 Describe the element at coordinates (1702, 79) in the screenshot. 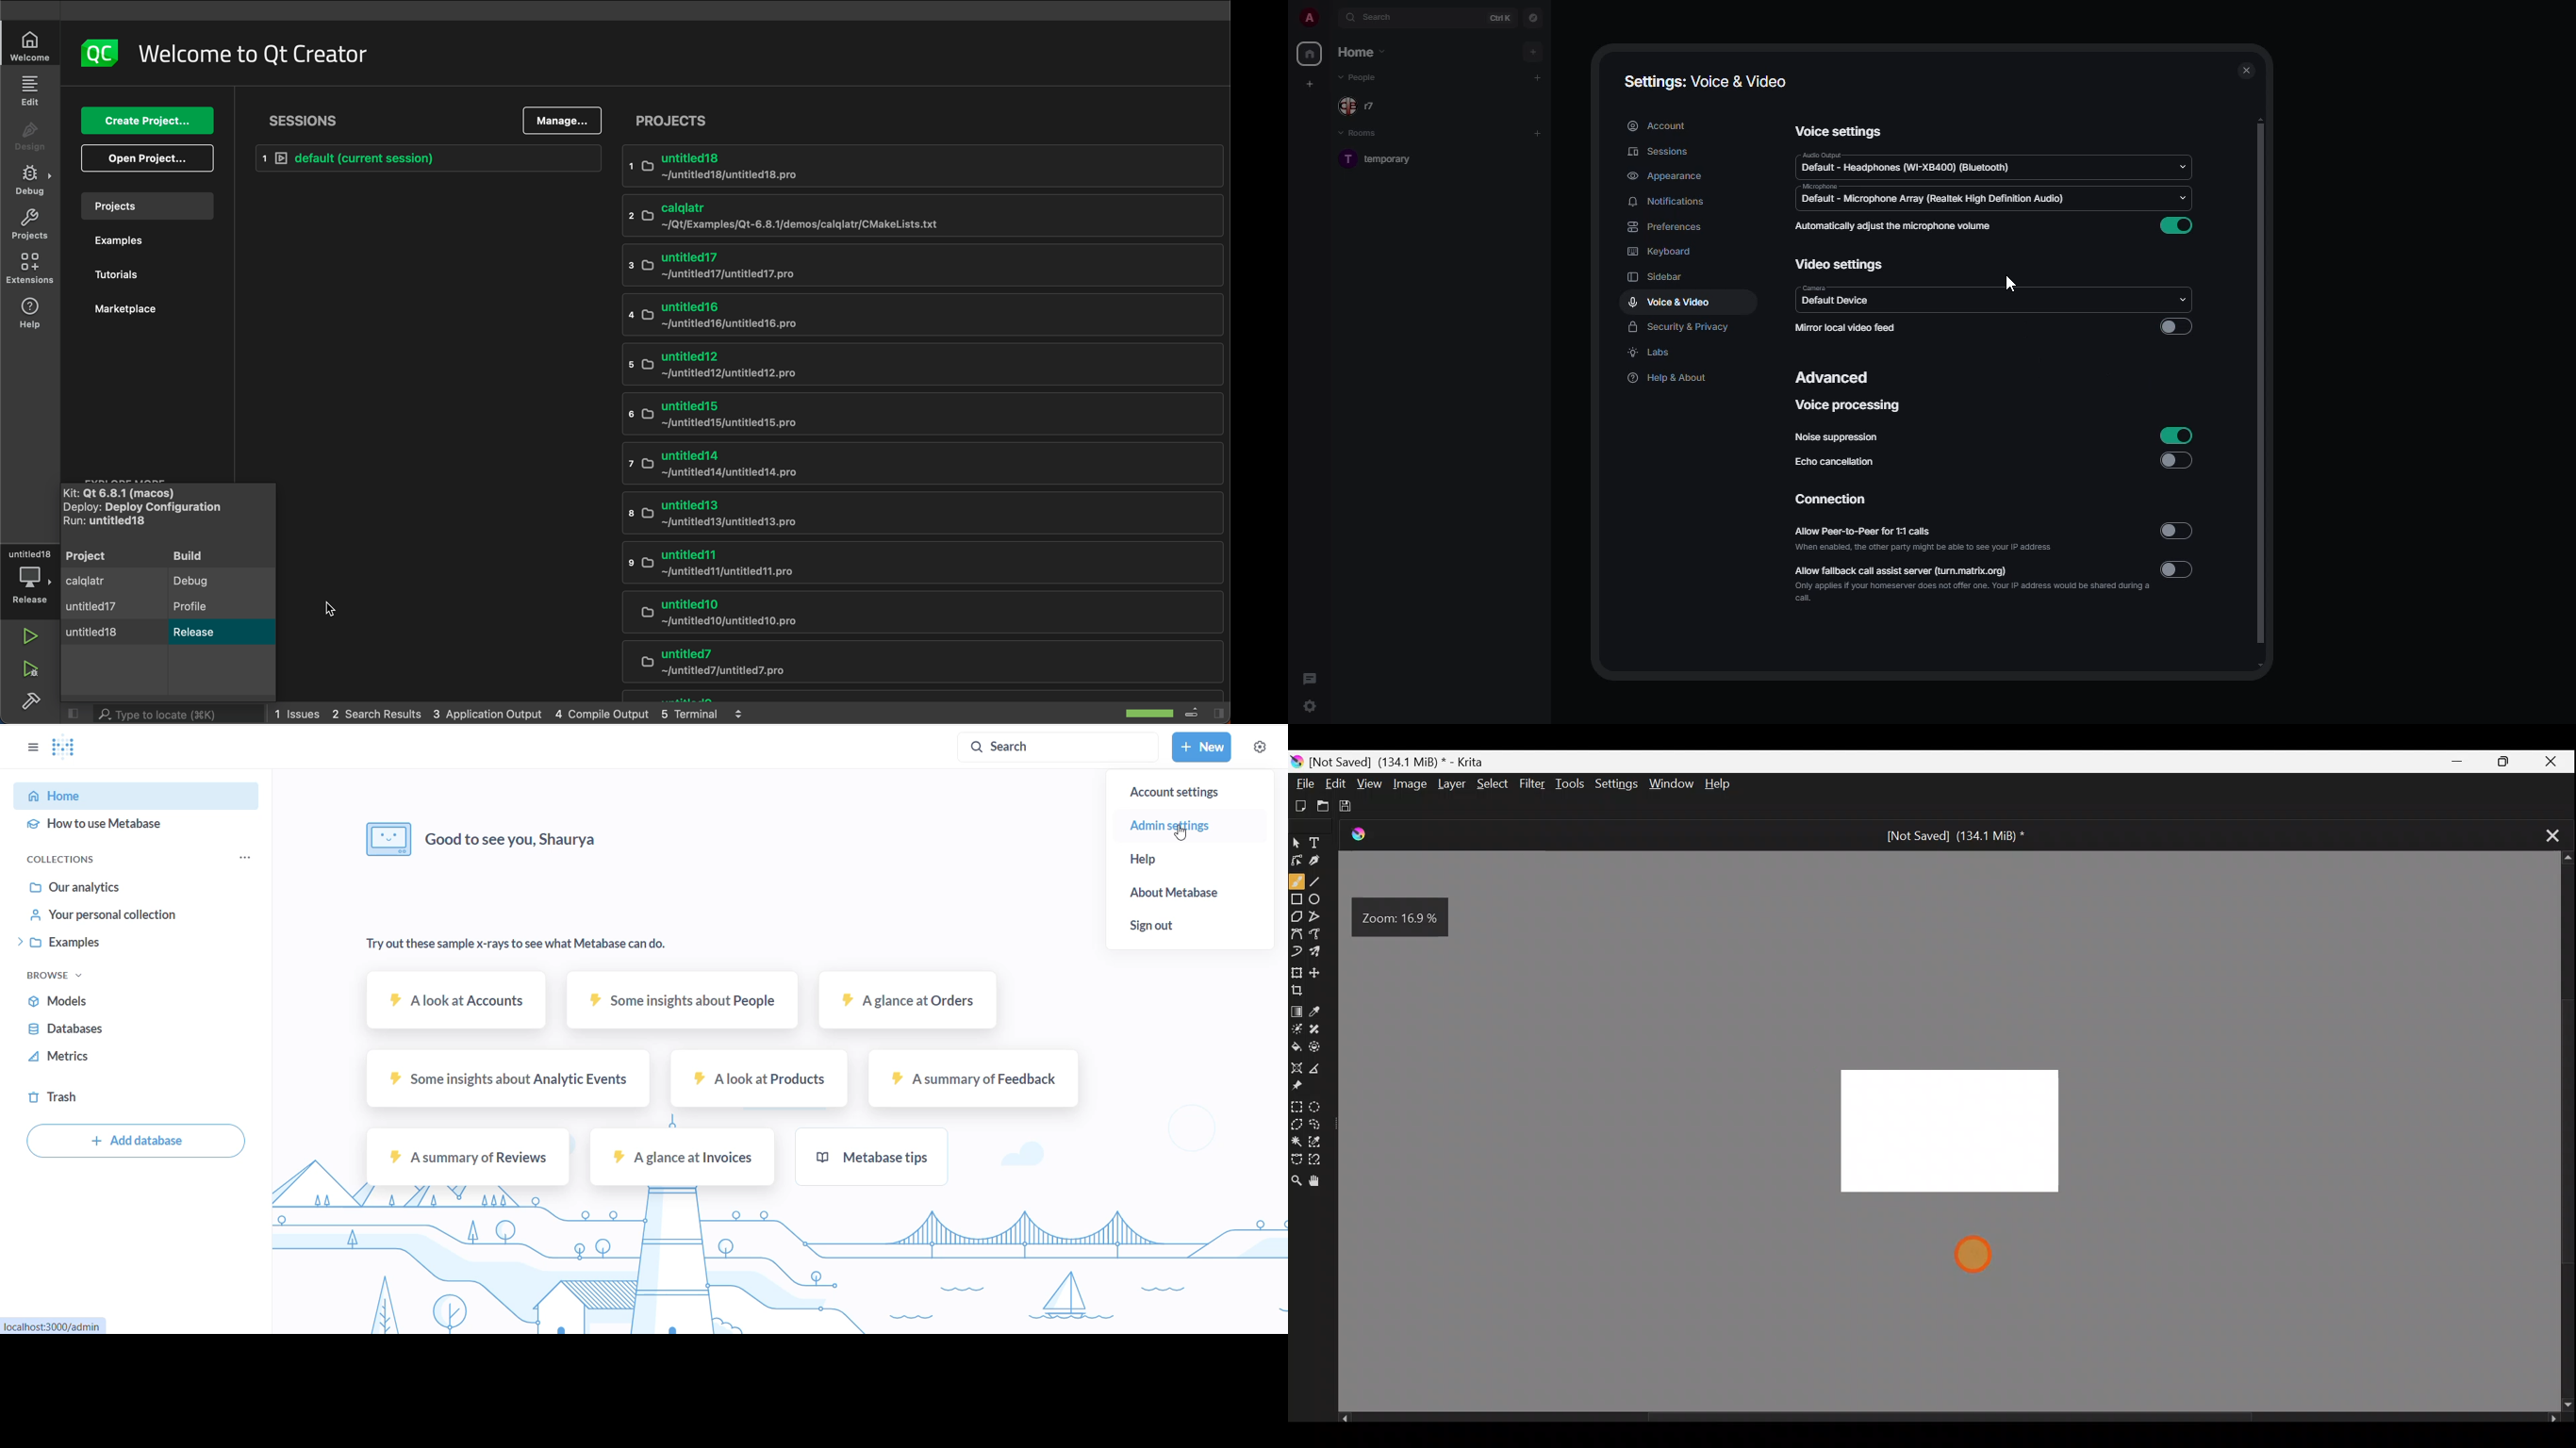

I see `settings: voice & video` at that location.